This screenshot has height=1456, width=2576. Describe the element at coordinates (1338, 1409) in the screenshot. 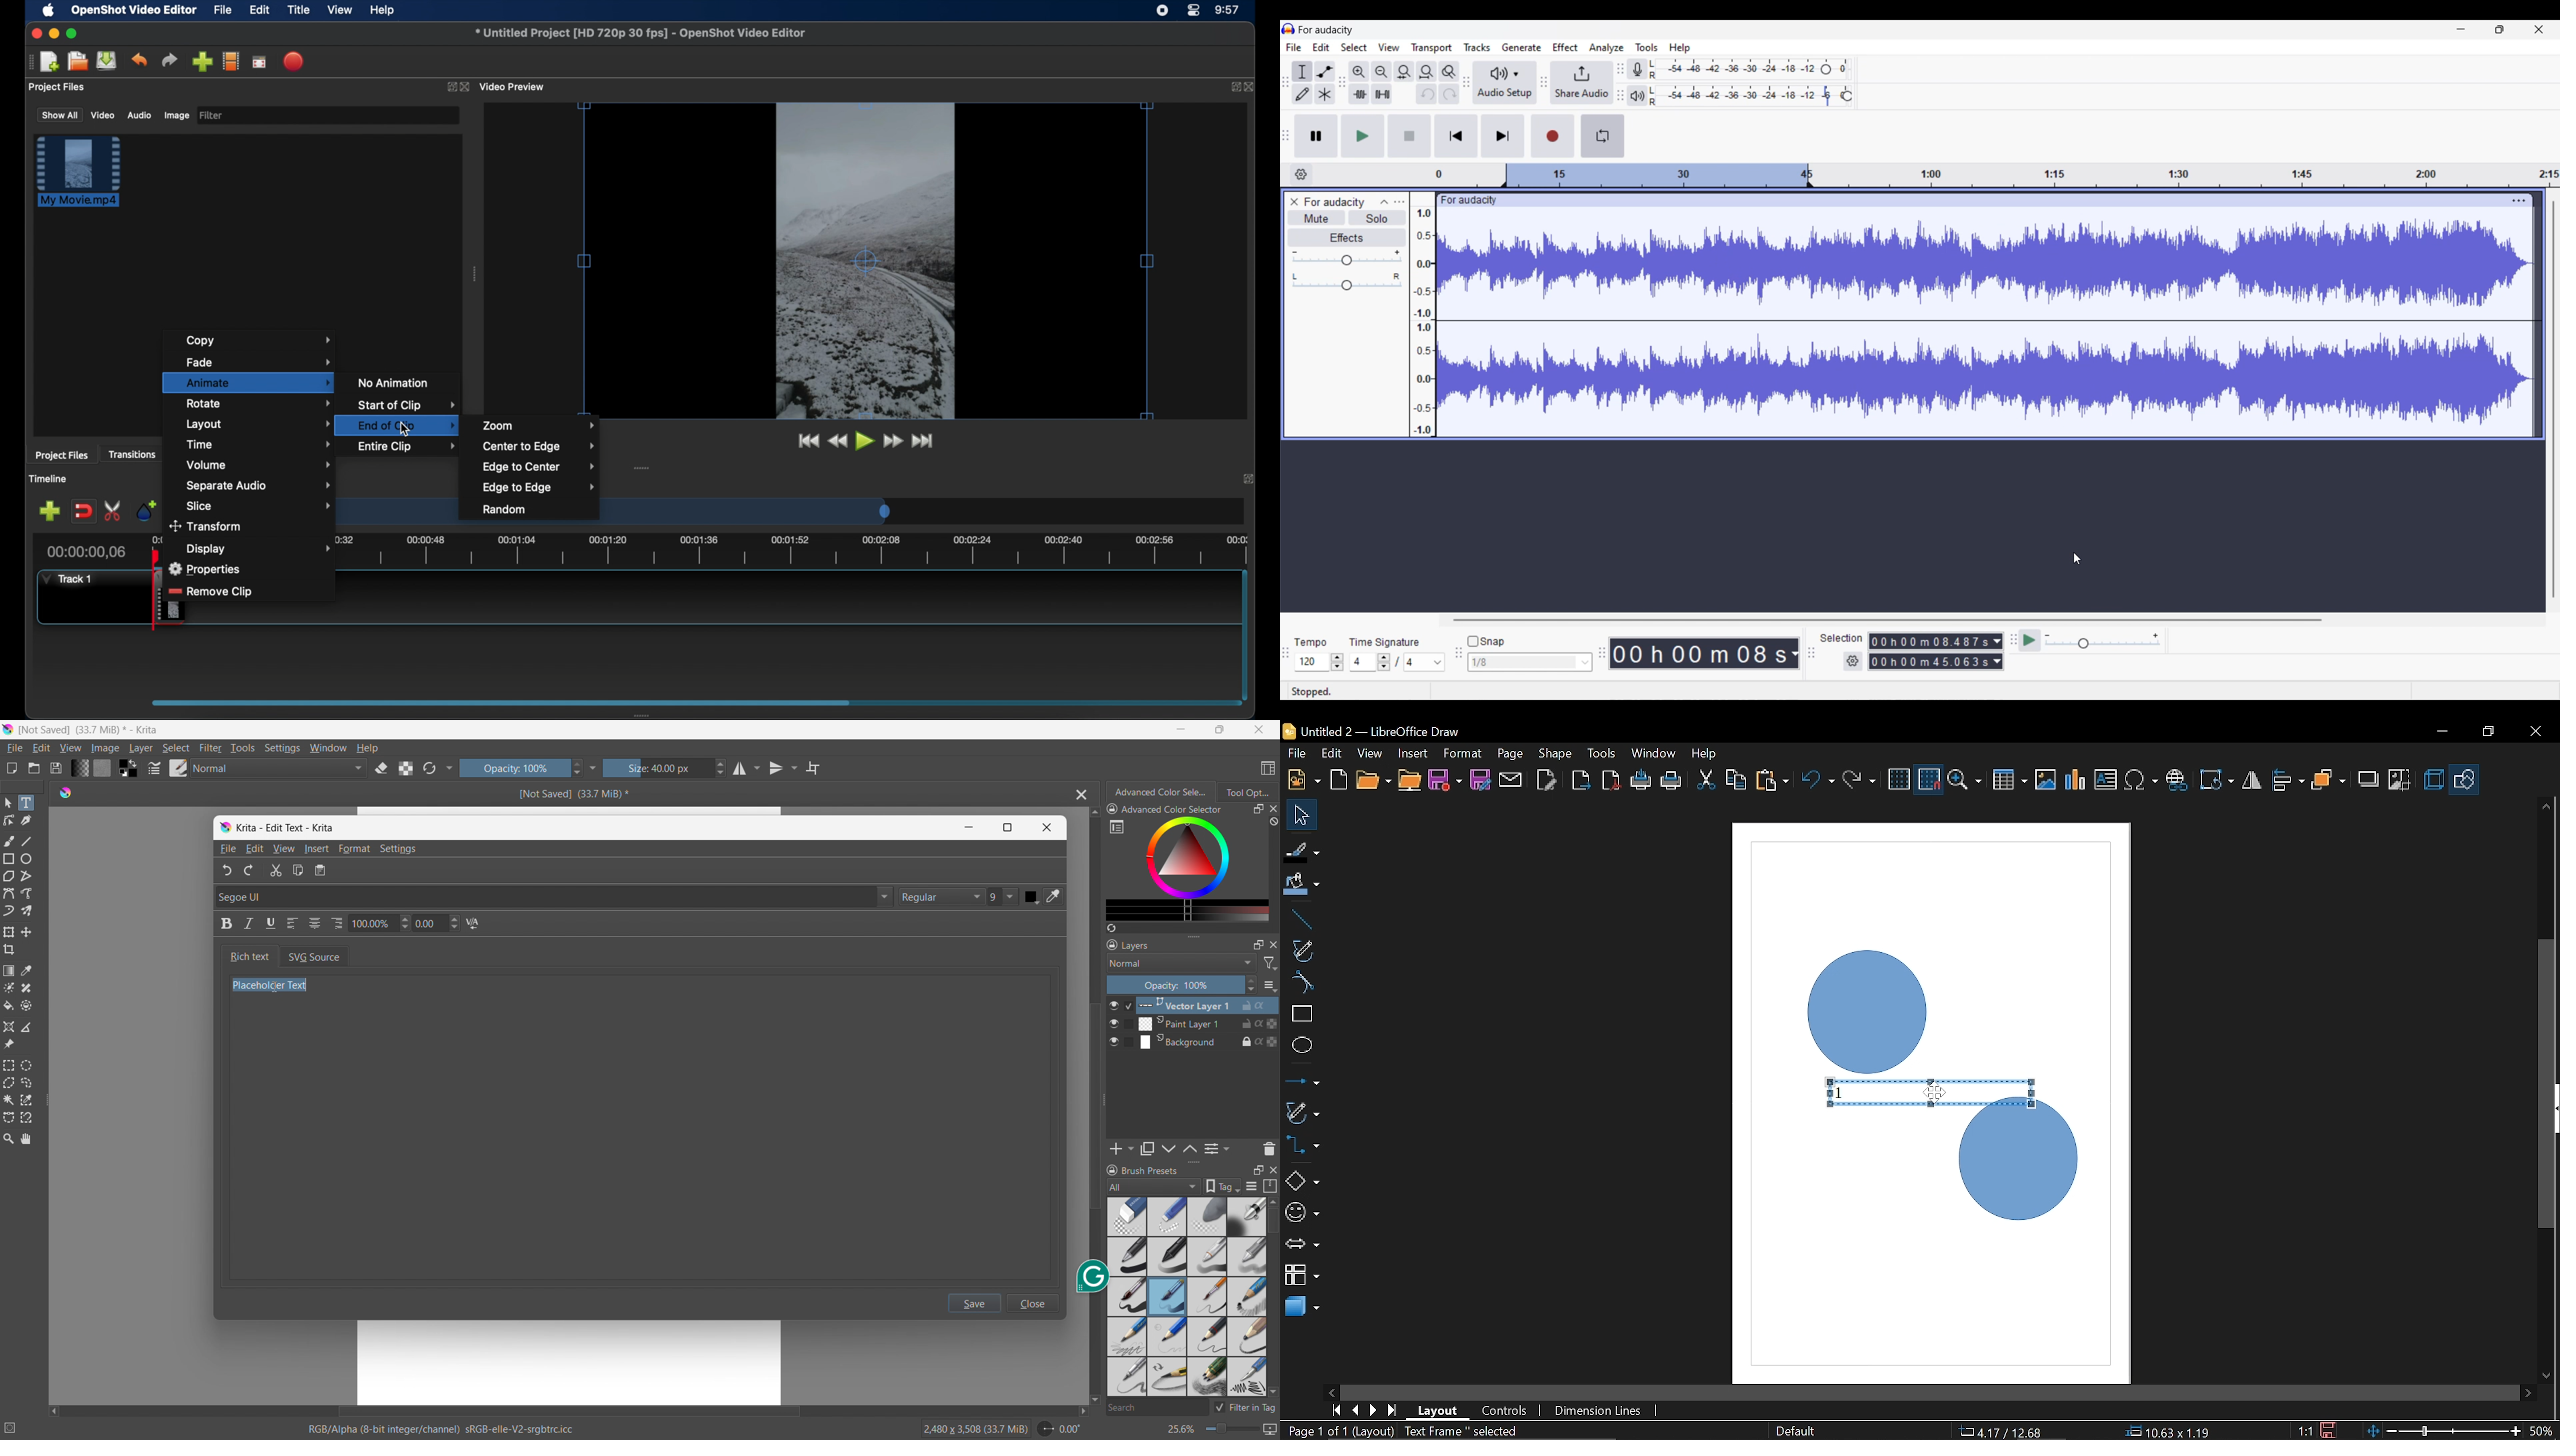

I see `go to first page` at that location.